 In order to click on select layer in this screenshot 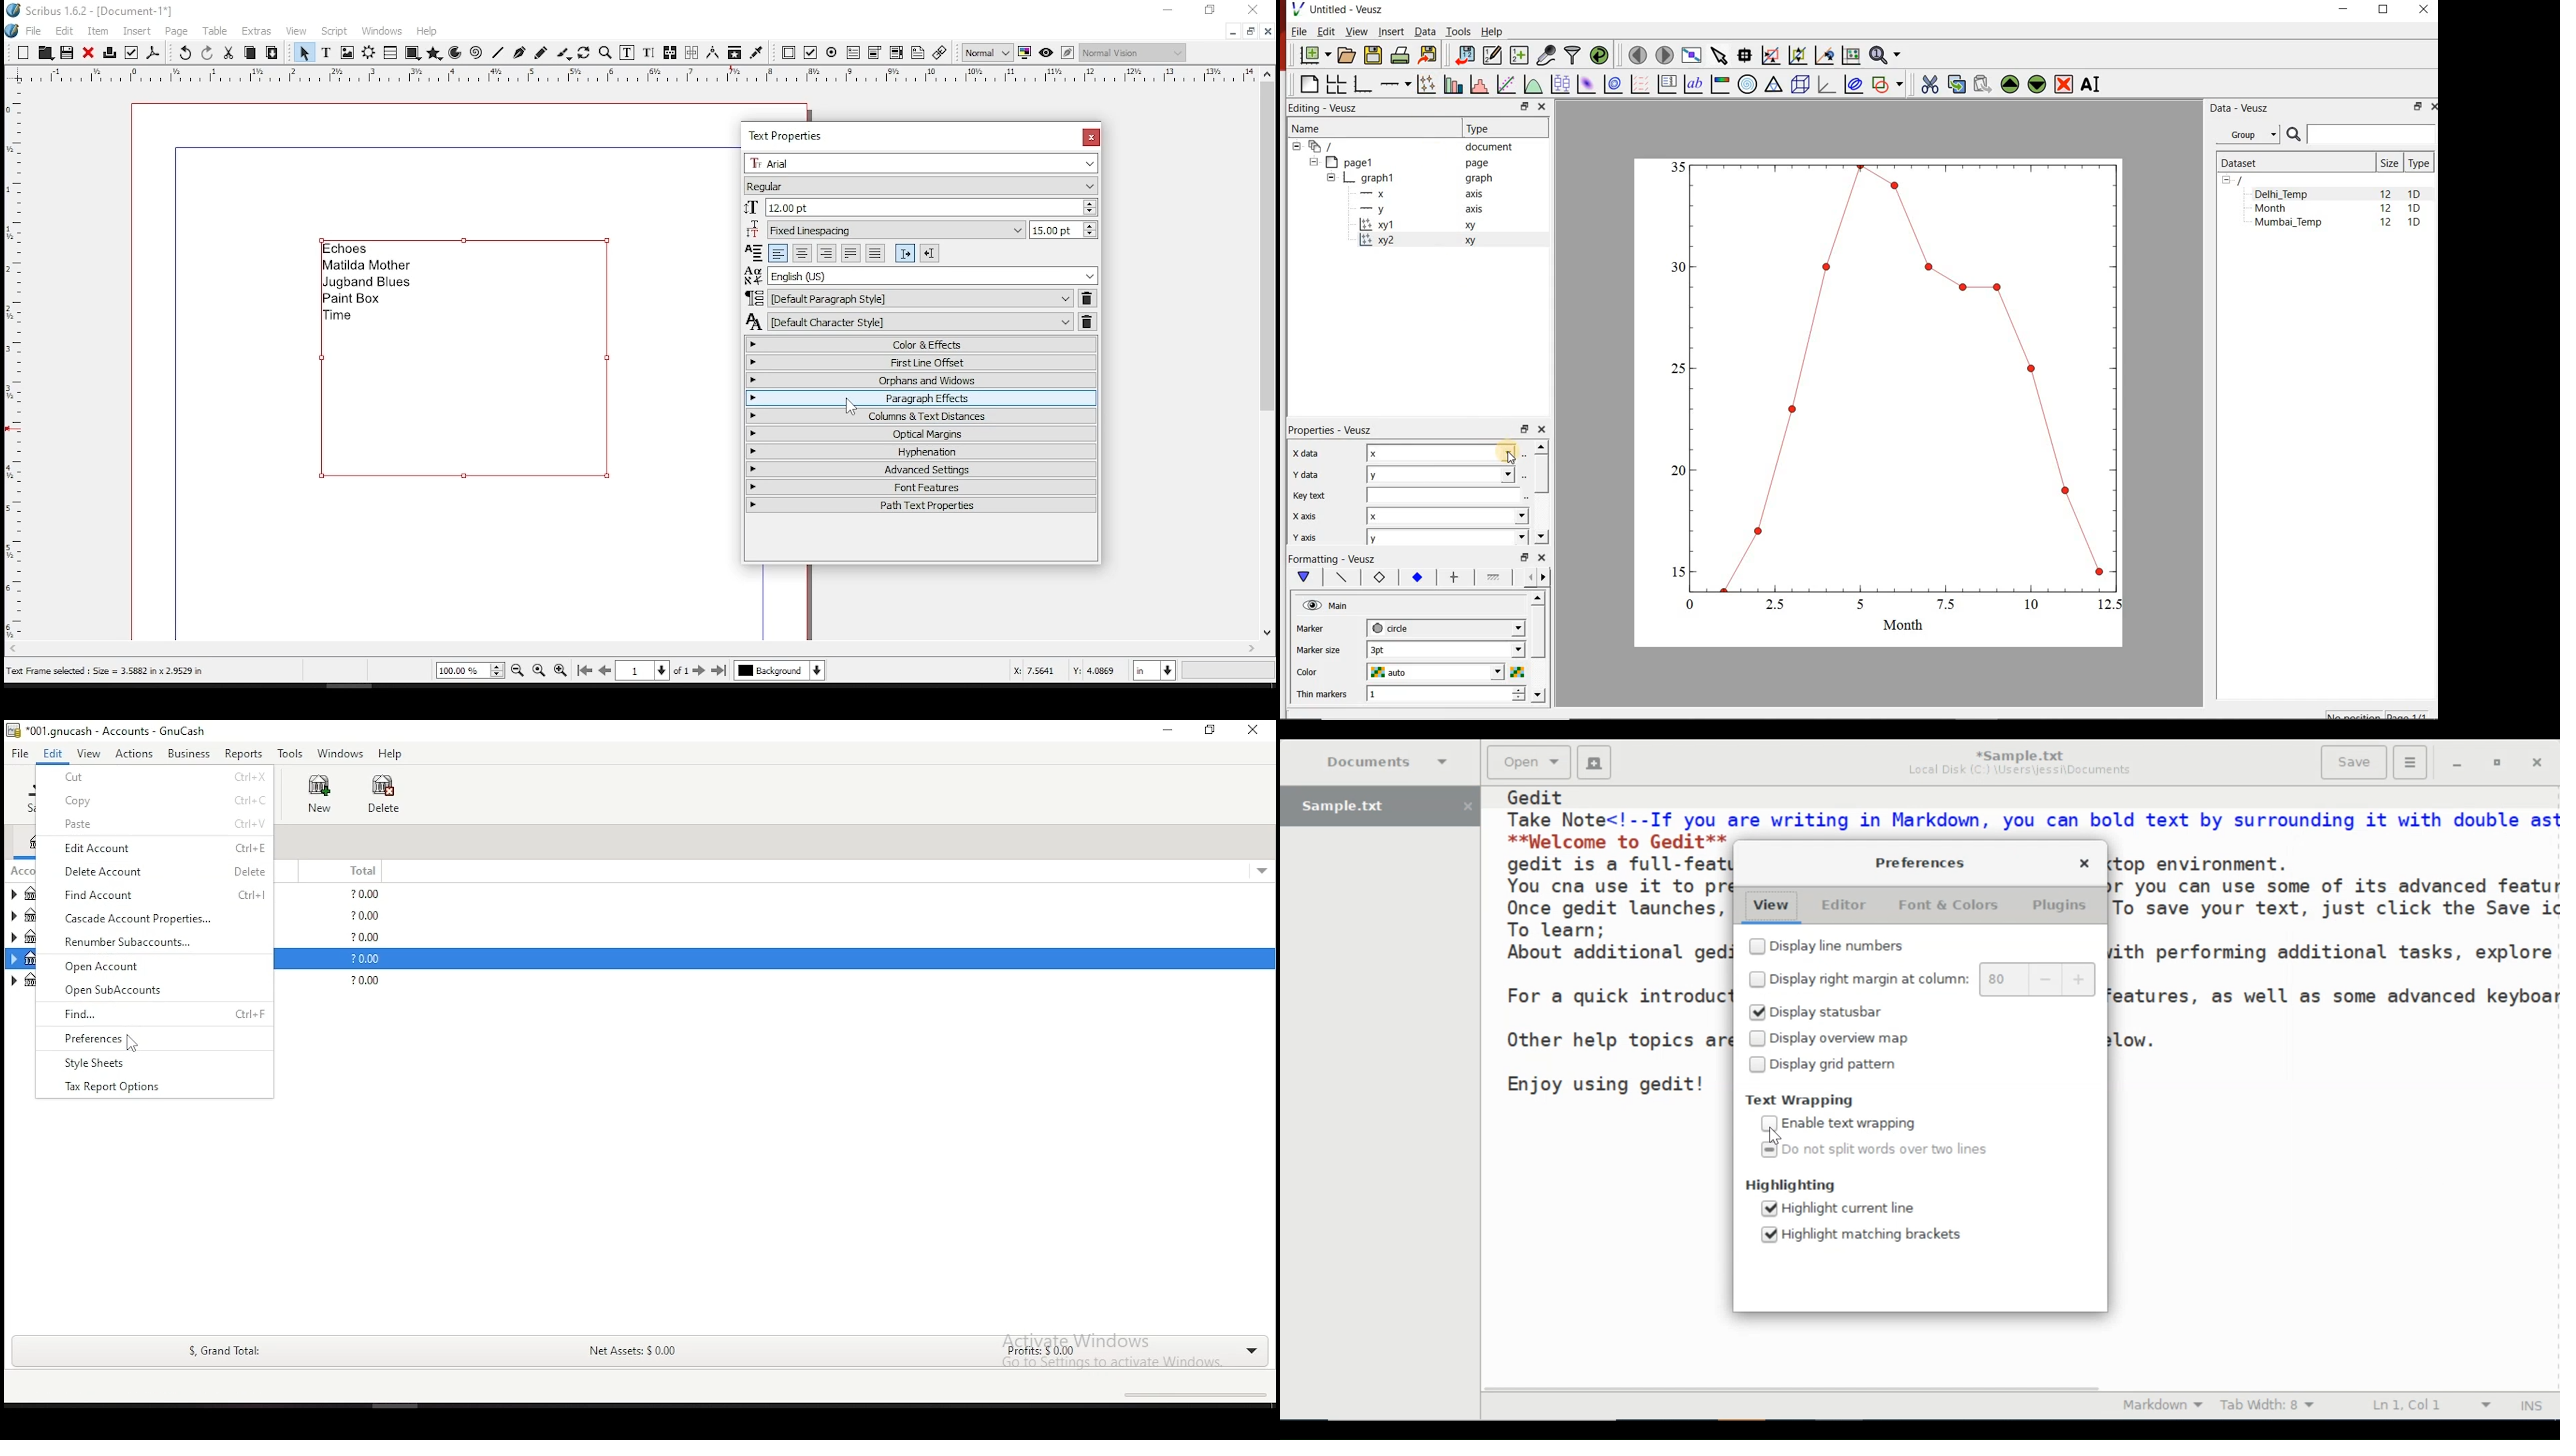, I will do `click(780, 670)`.